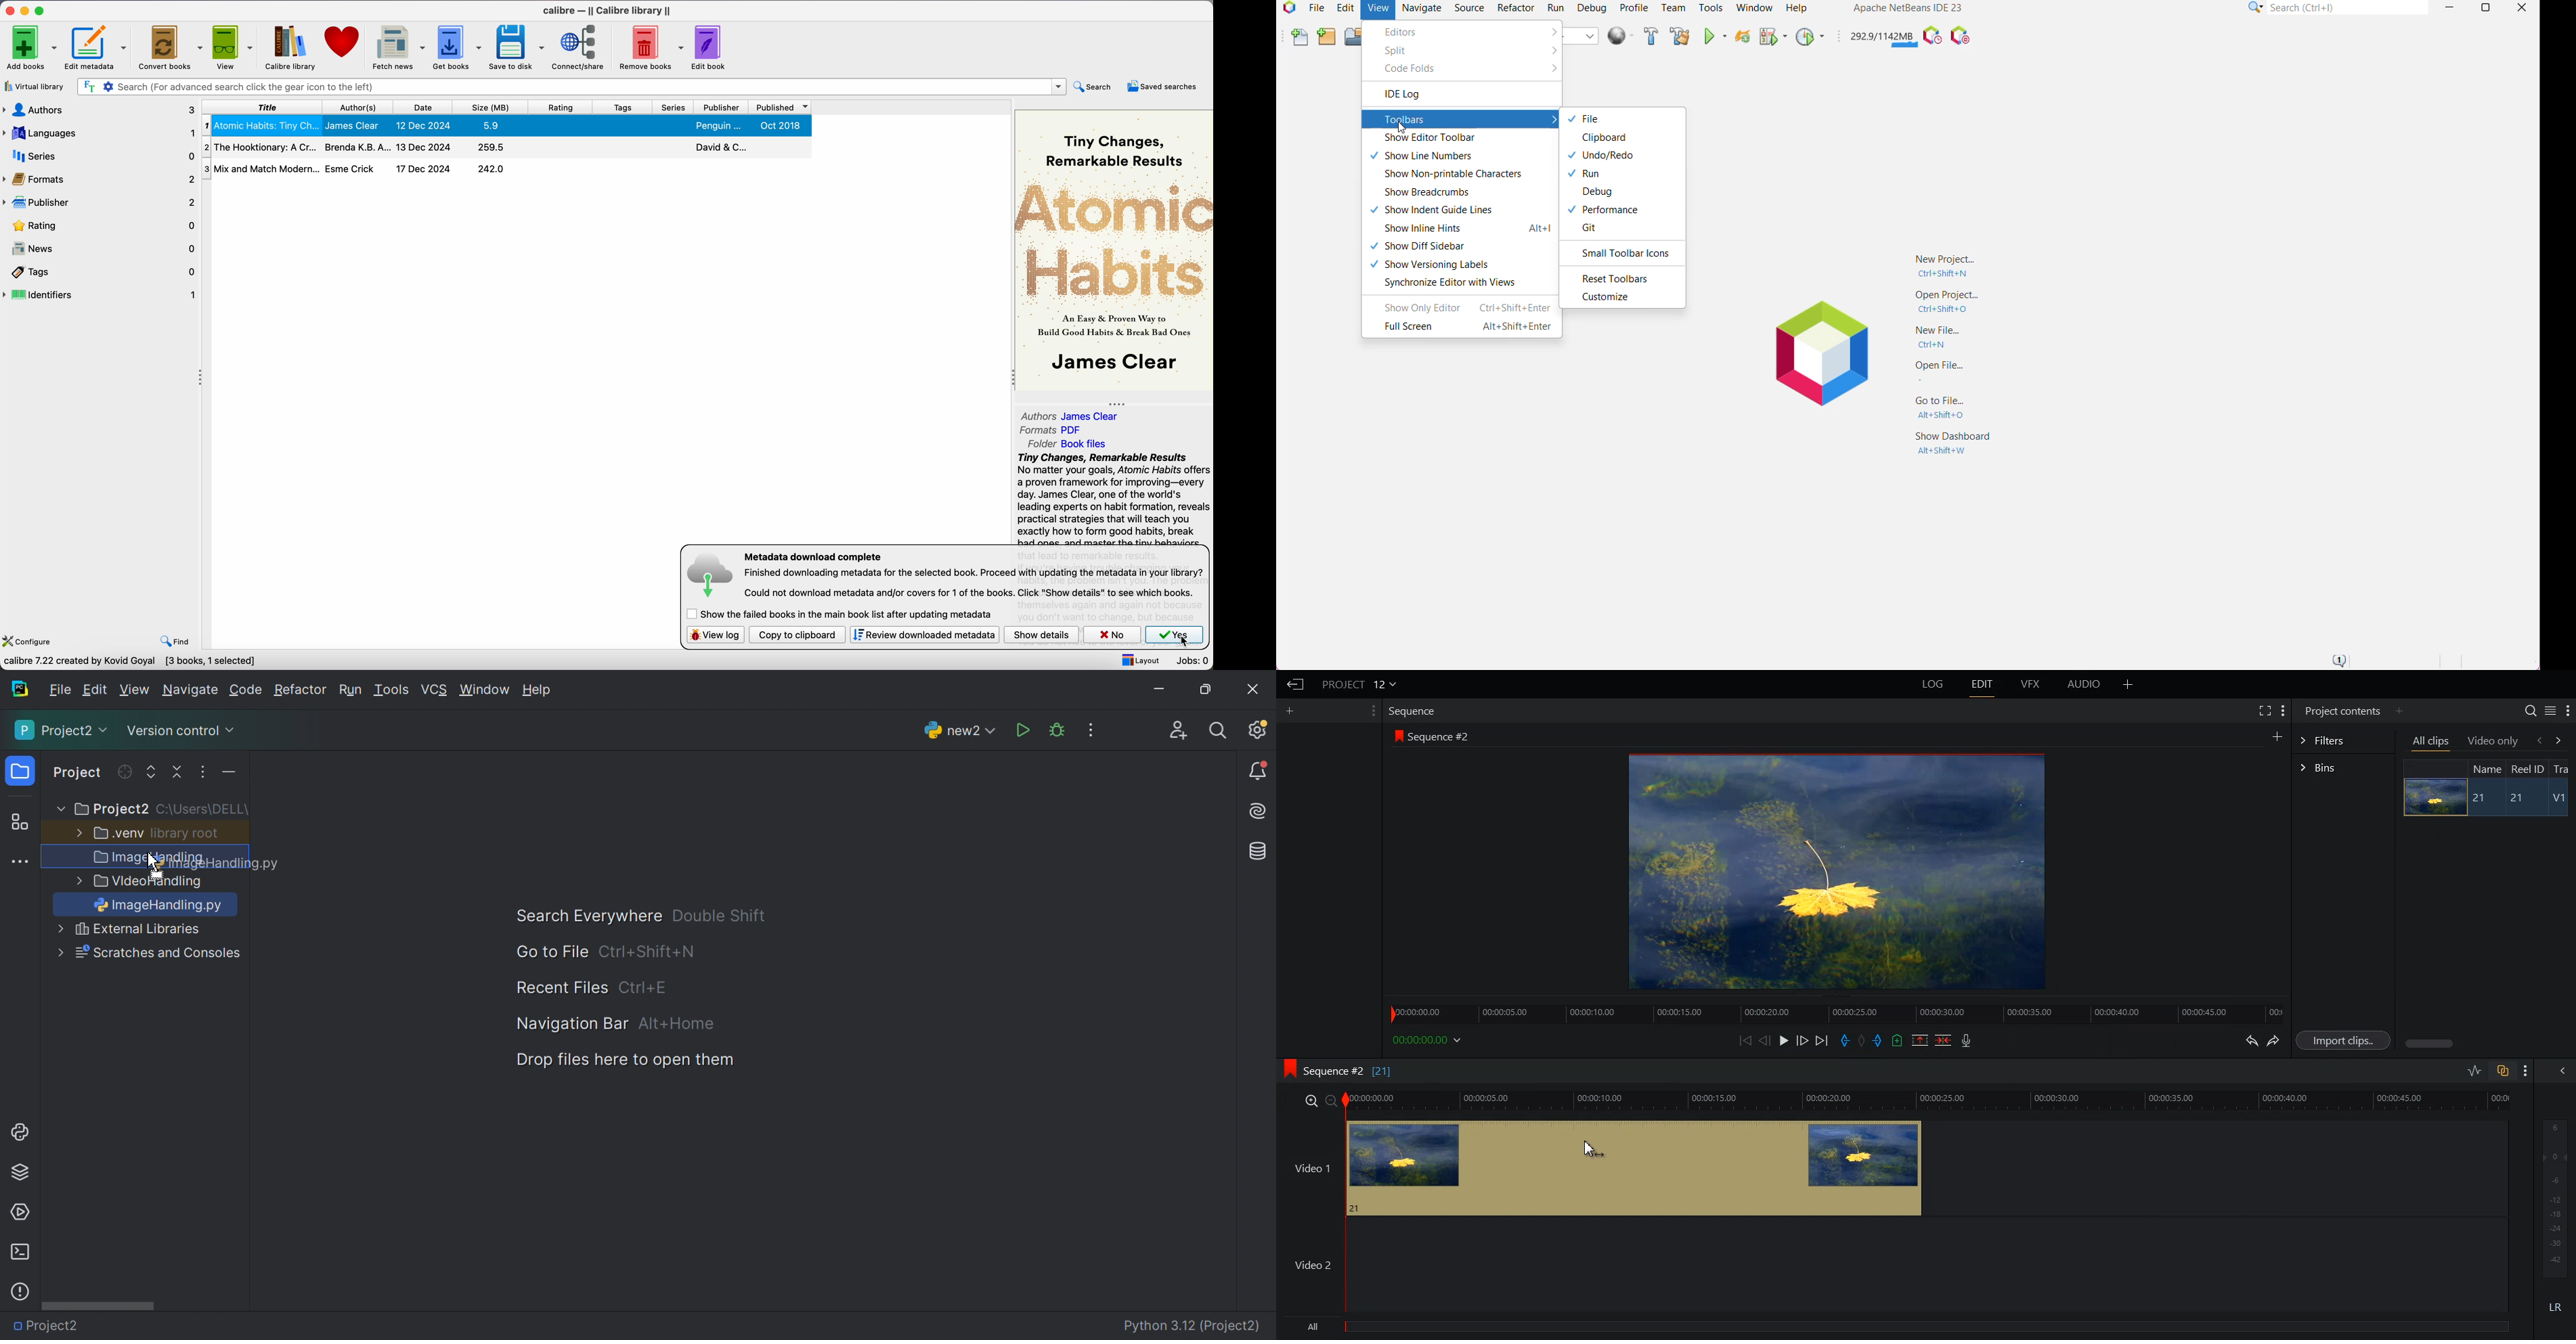 The height and width of the screenshot is (1344, 2576). Describe the element at coordinates (1892, 1265) in the screenshot. I see `Video 2` at that location.